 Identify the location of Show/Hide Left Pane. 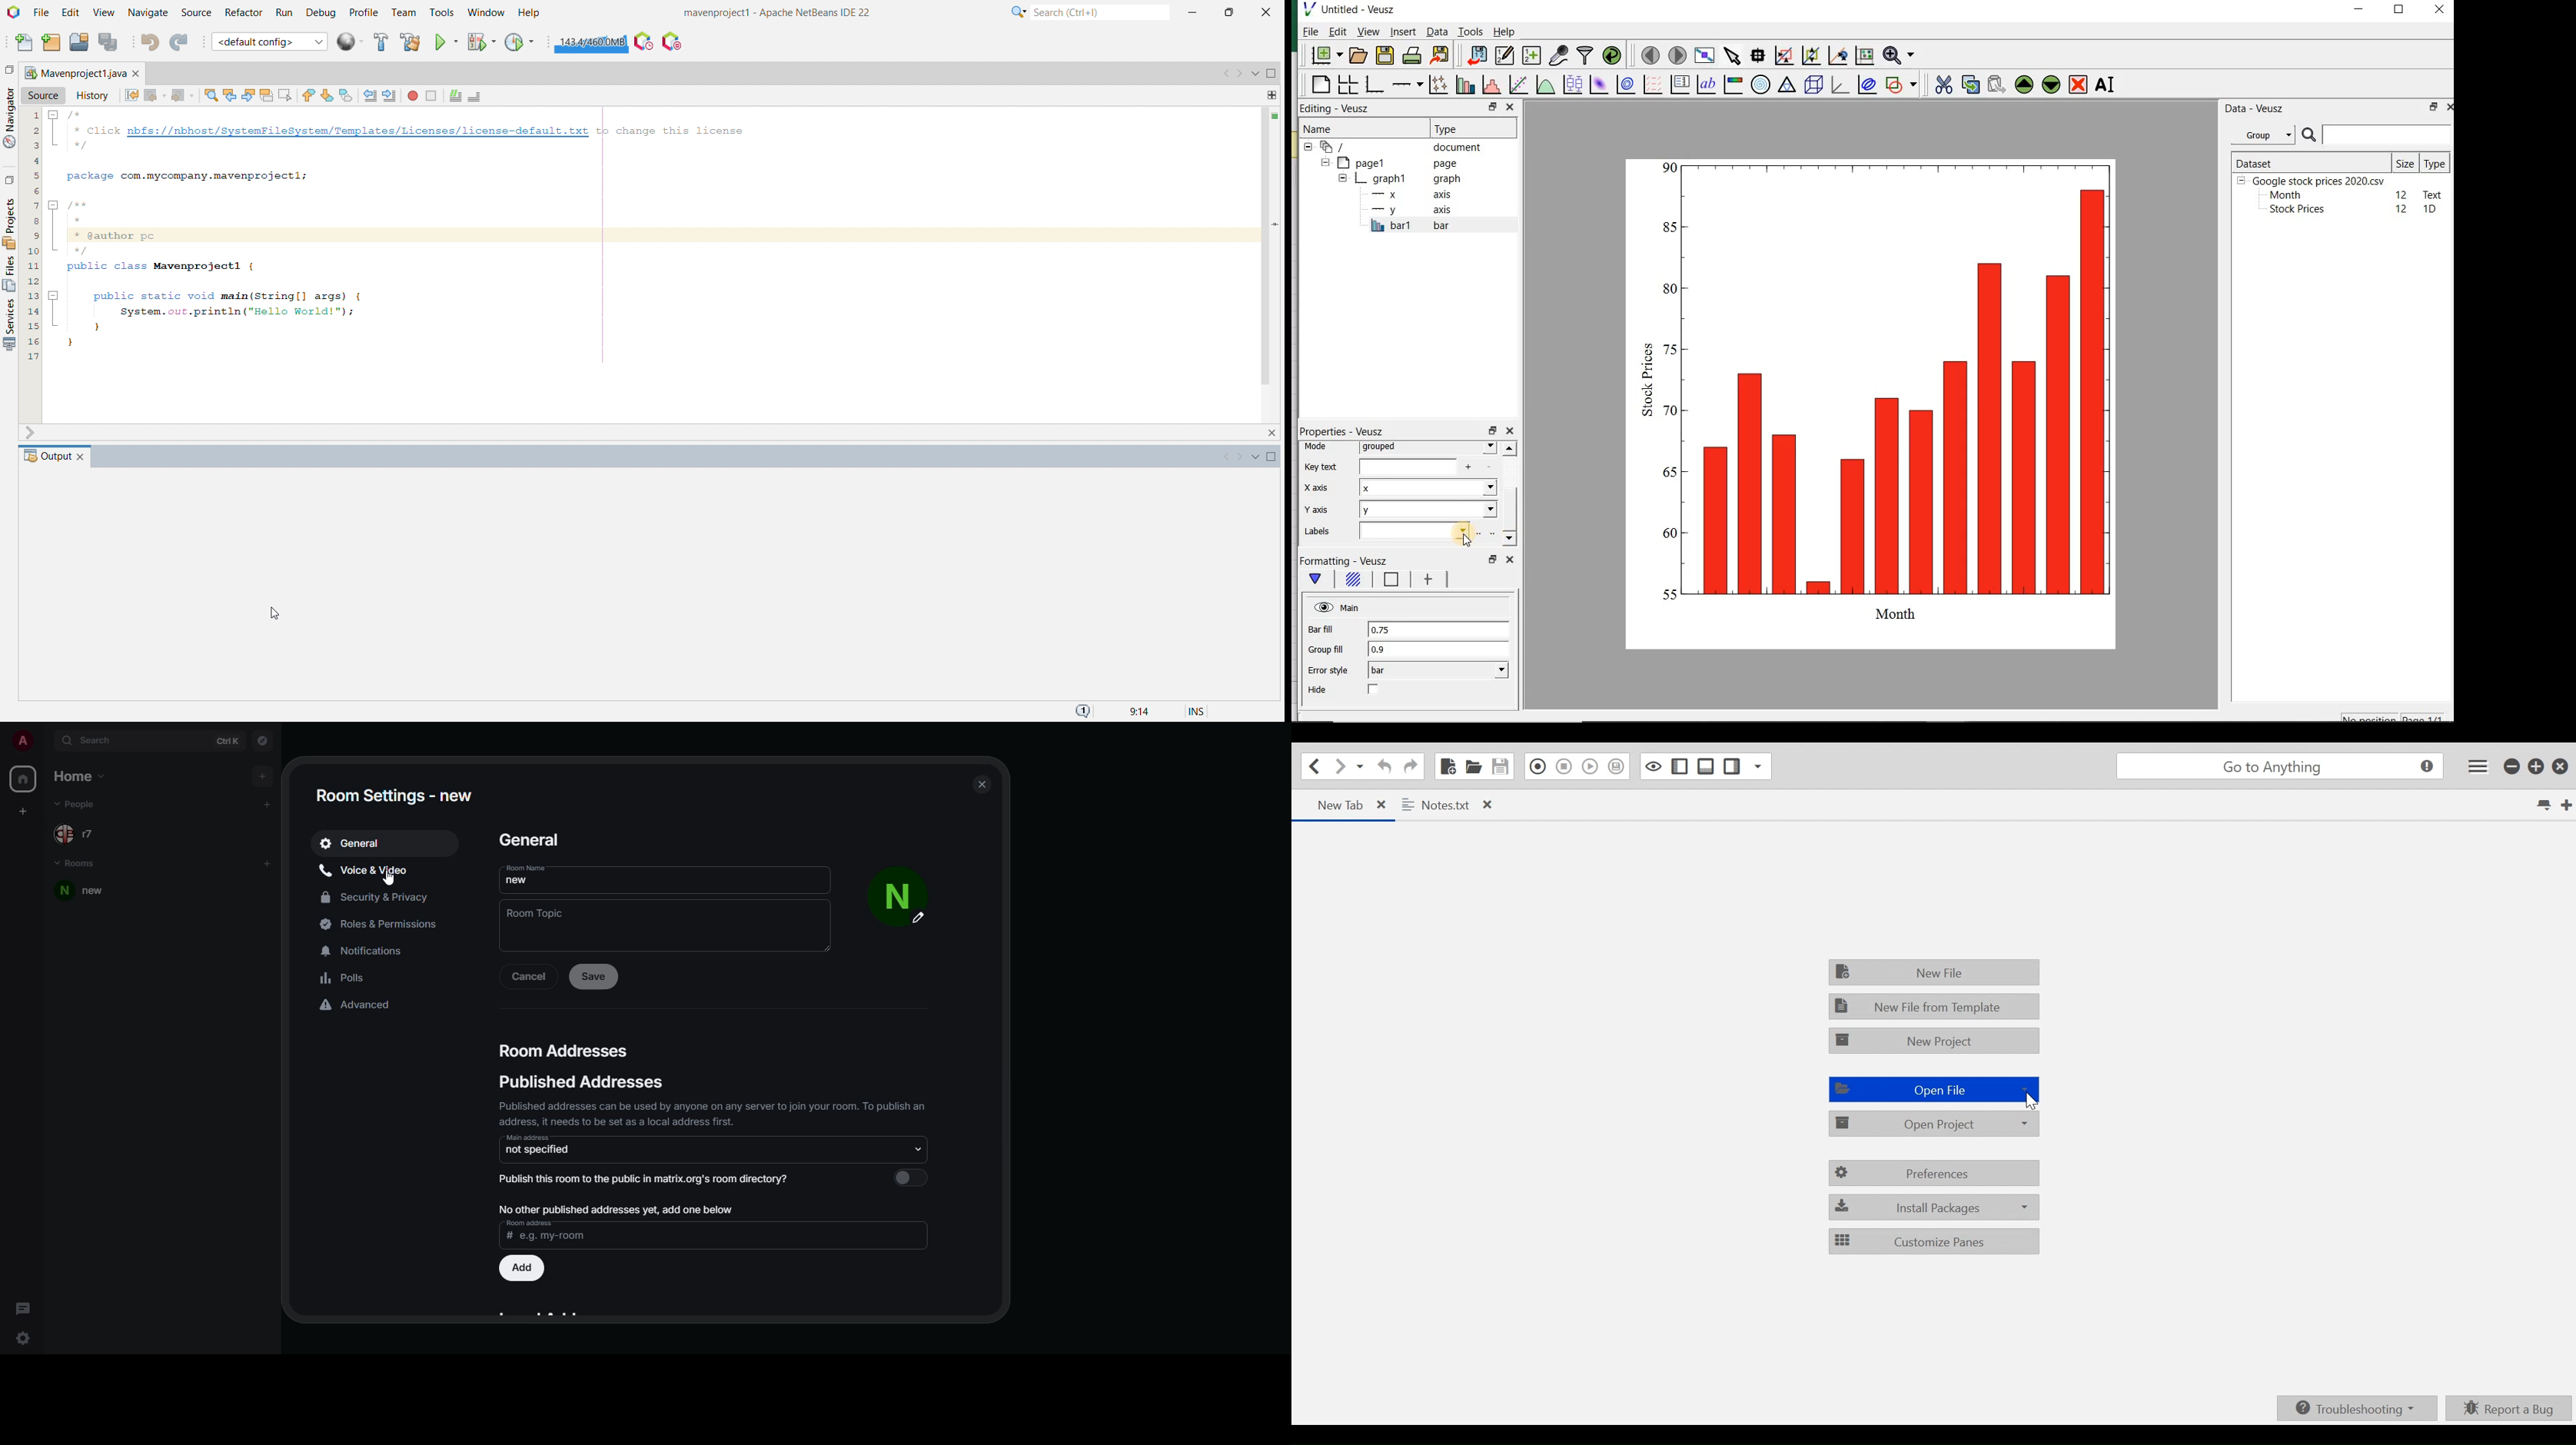
(1679, 767).